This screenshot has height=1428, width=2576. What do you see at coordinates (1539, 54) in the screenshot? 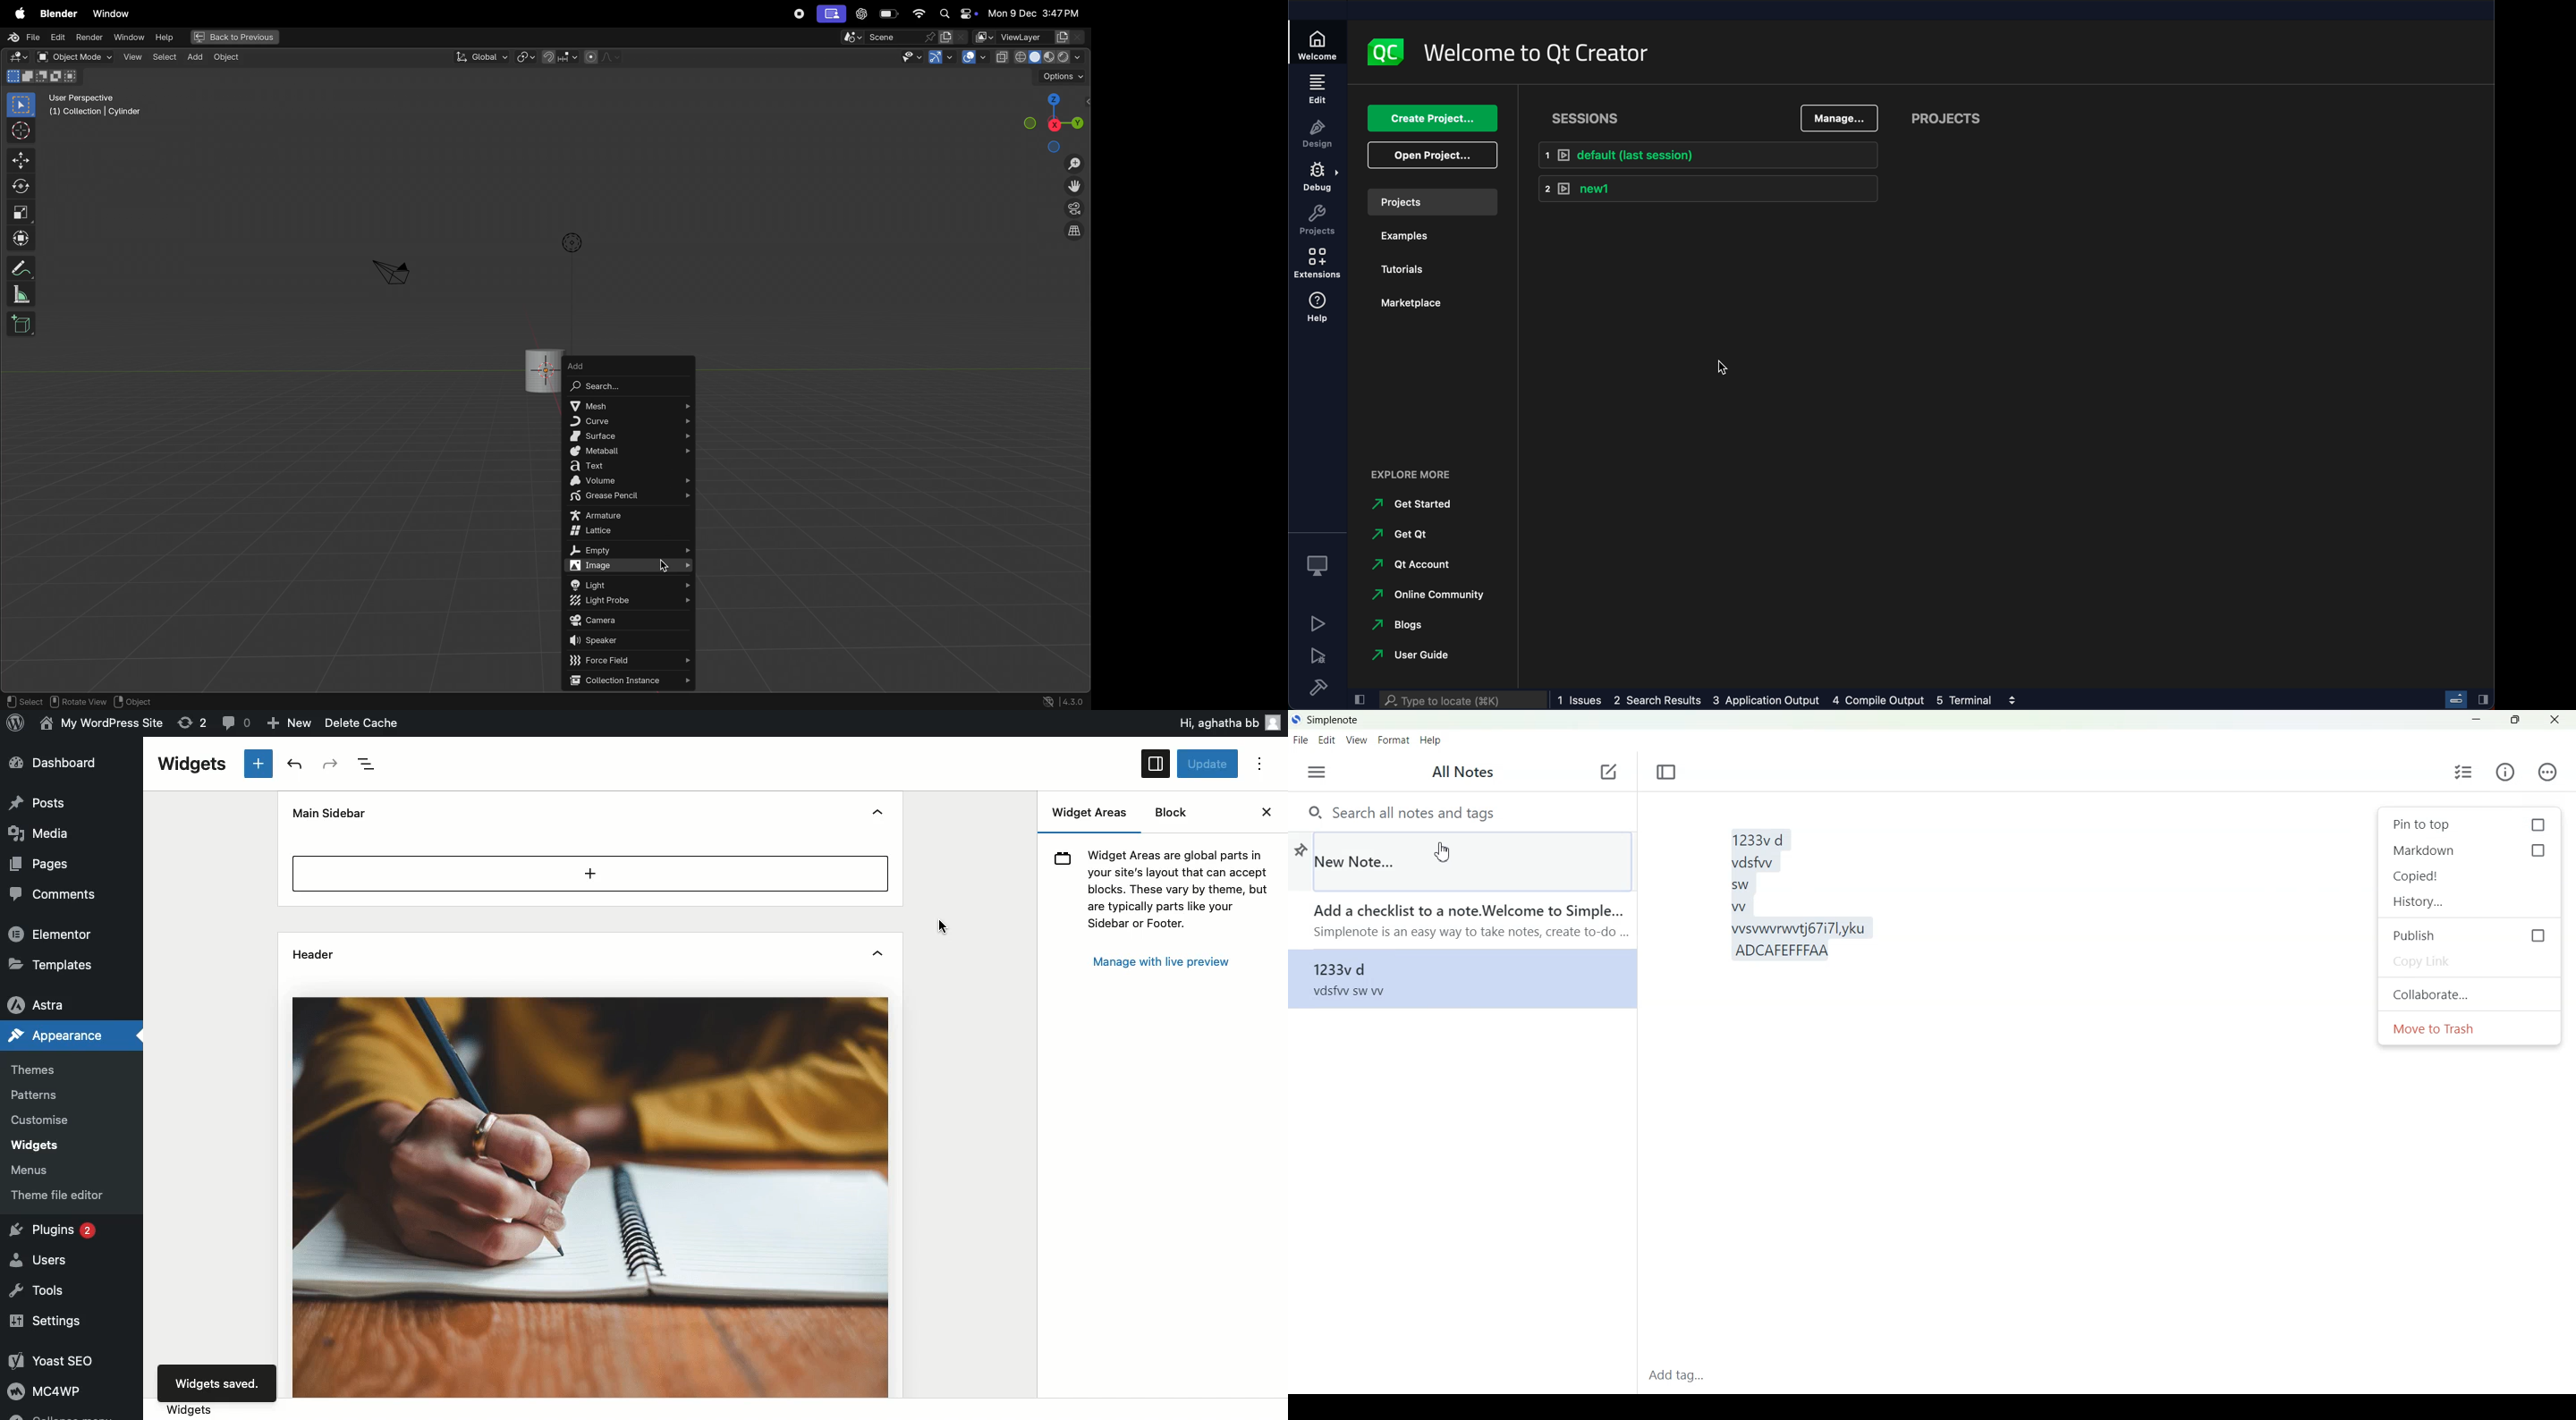
I see `welcome to qt creator` at bounding box center [1539, 54].